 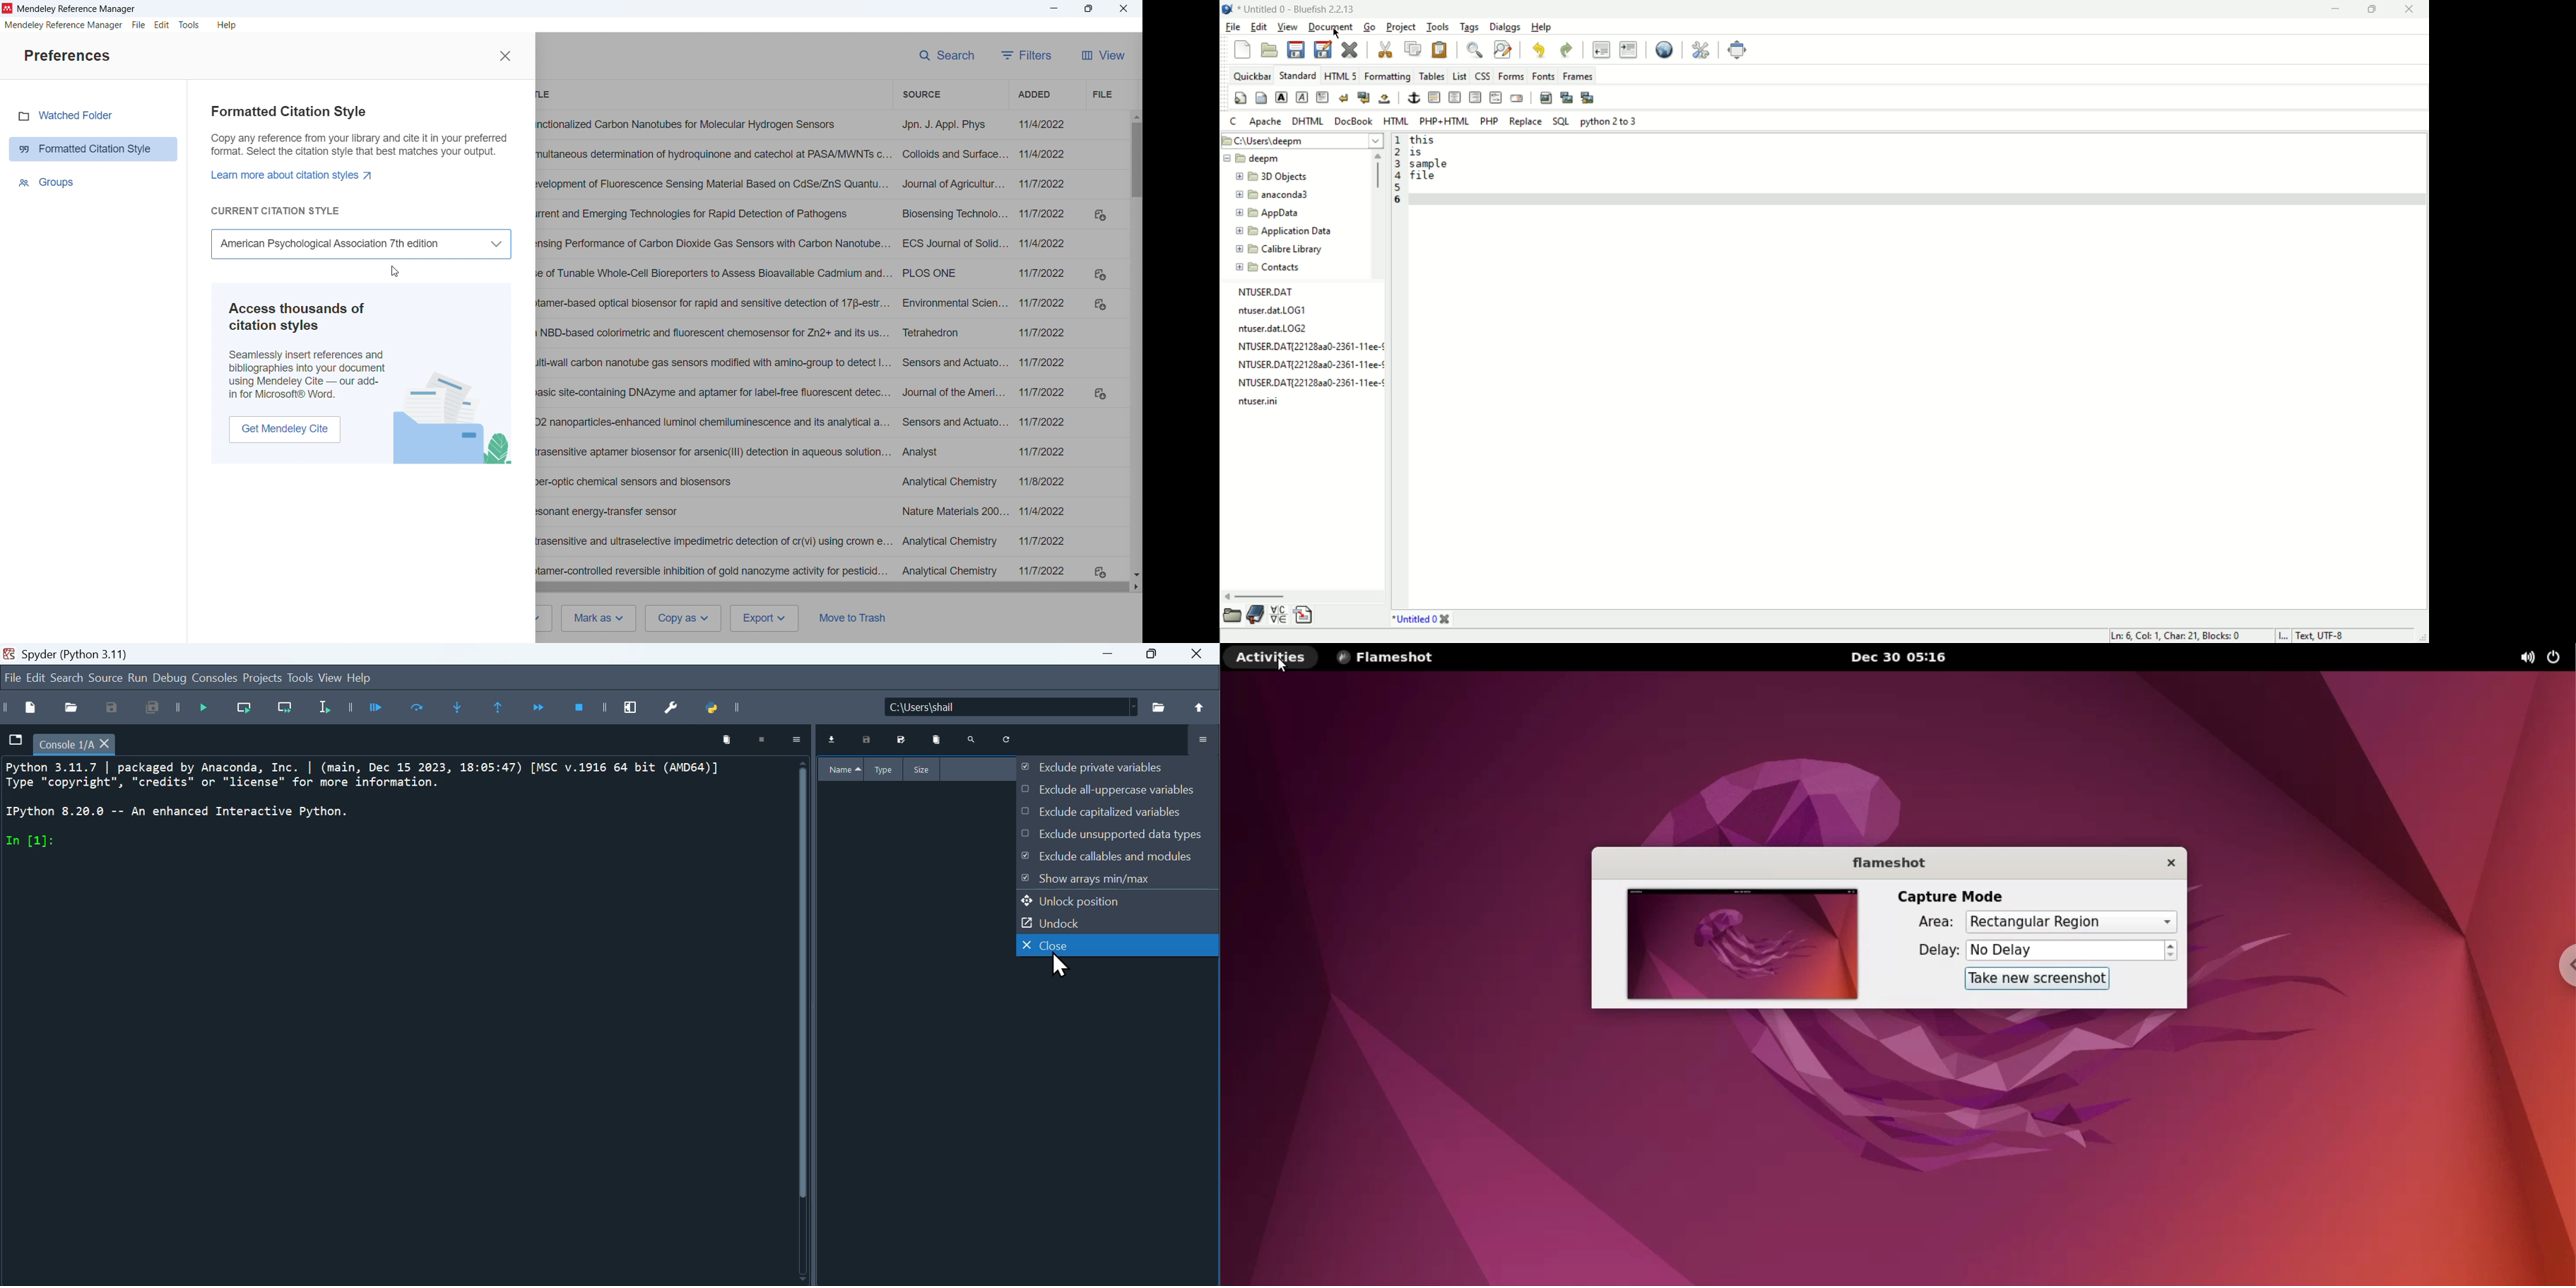 I want to click on Stop debugging, so click(x=588, y=710).